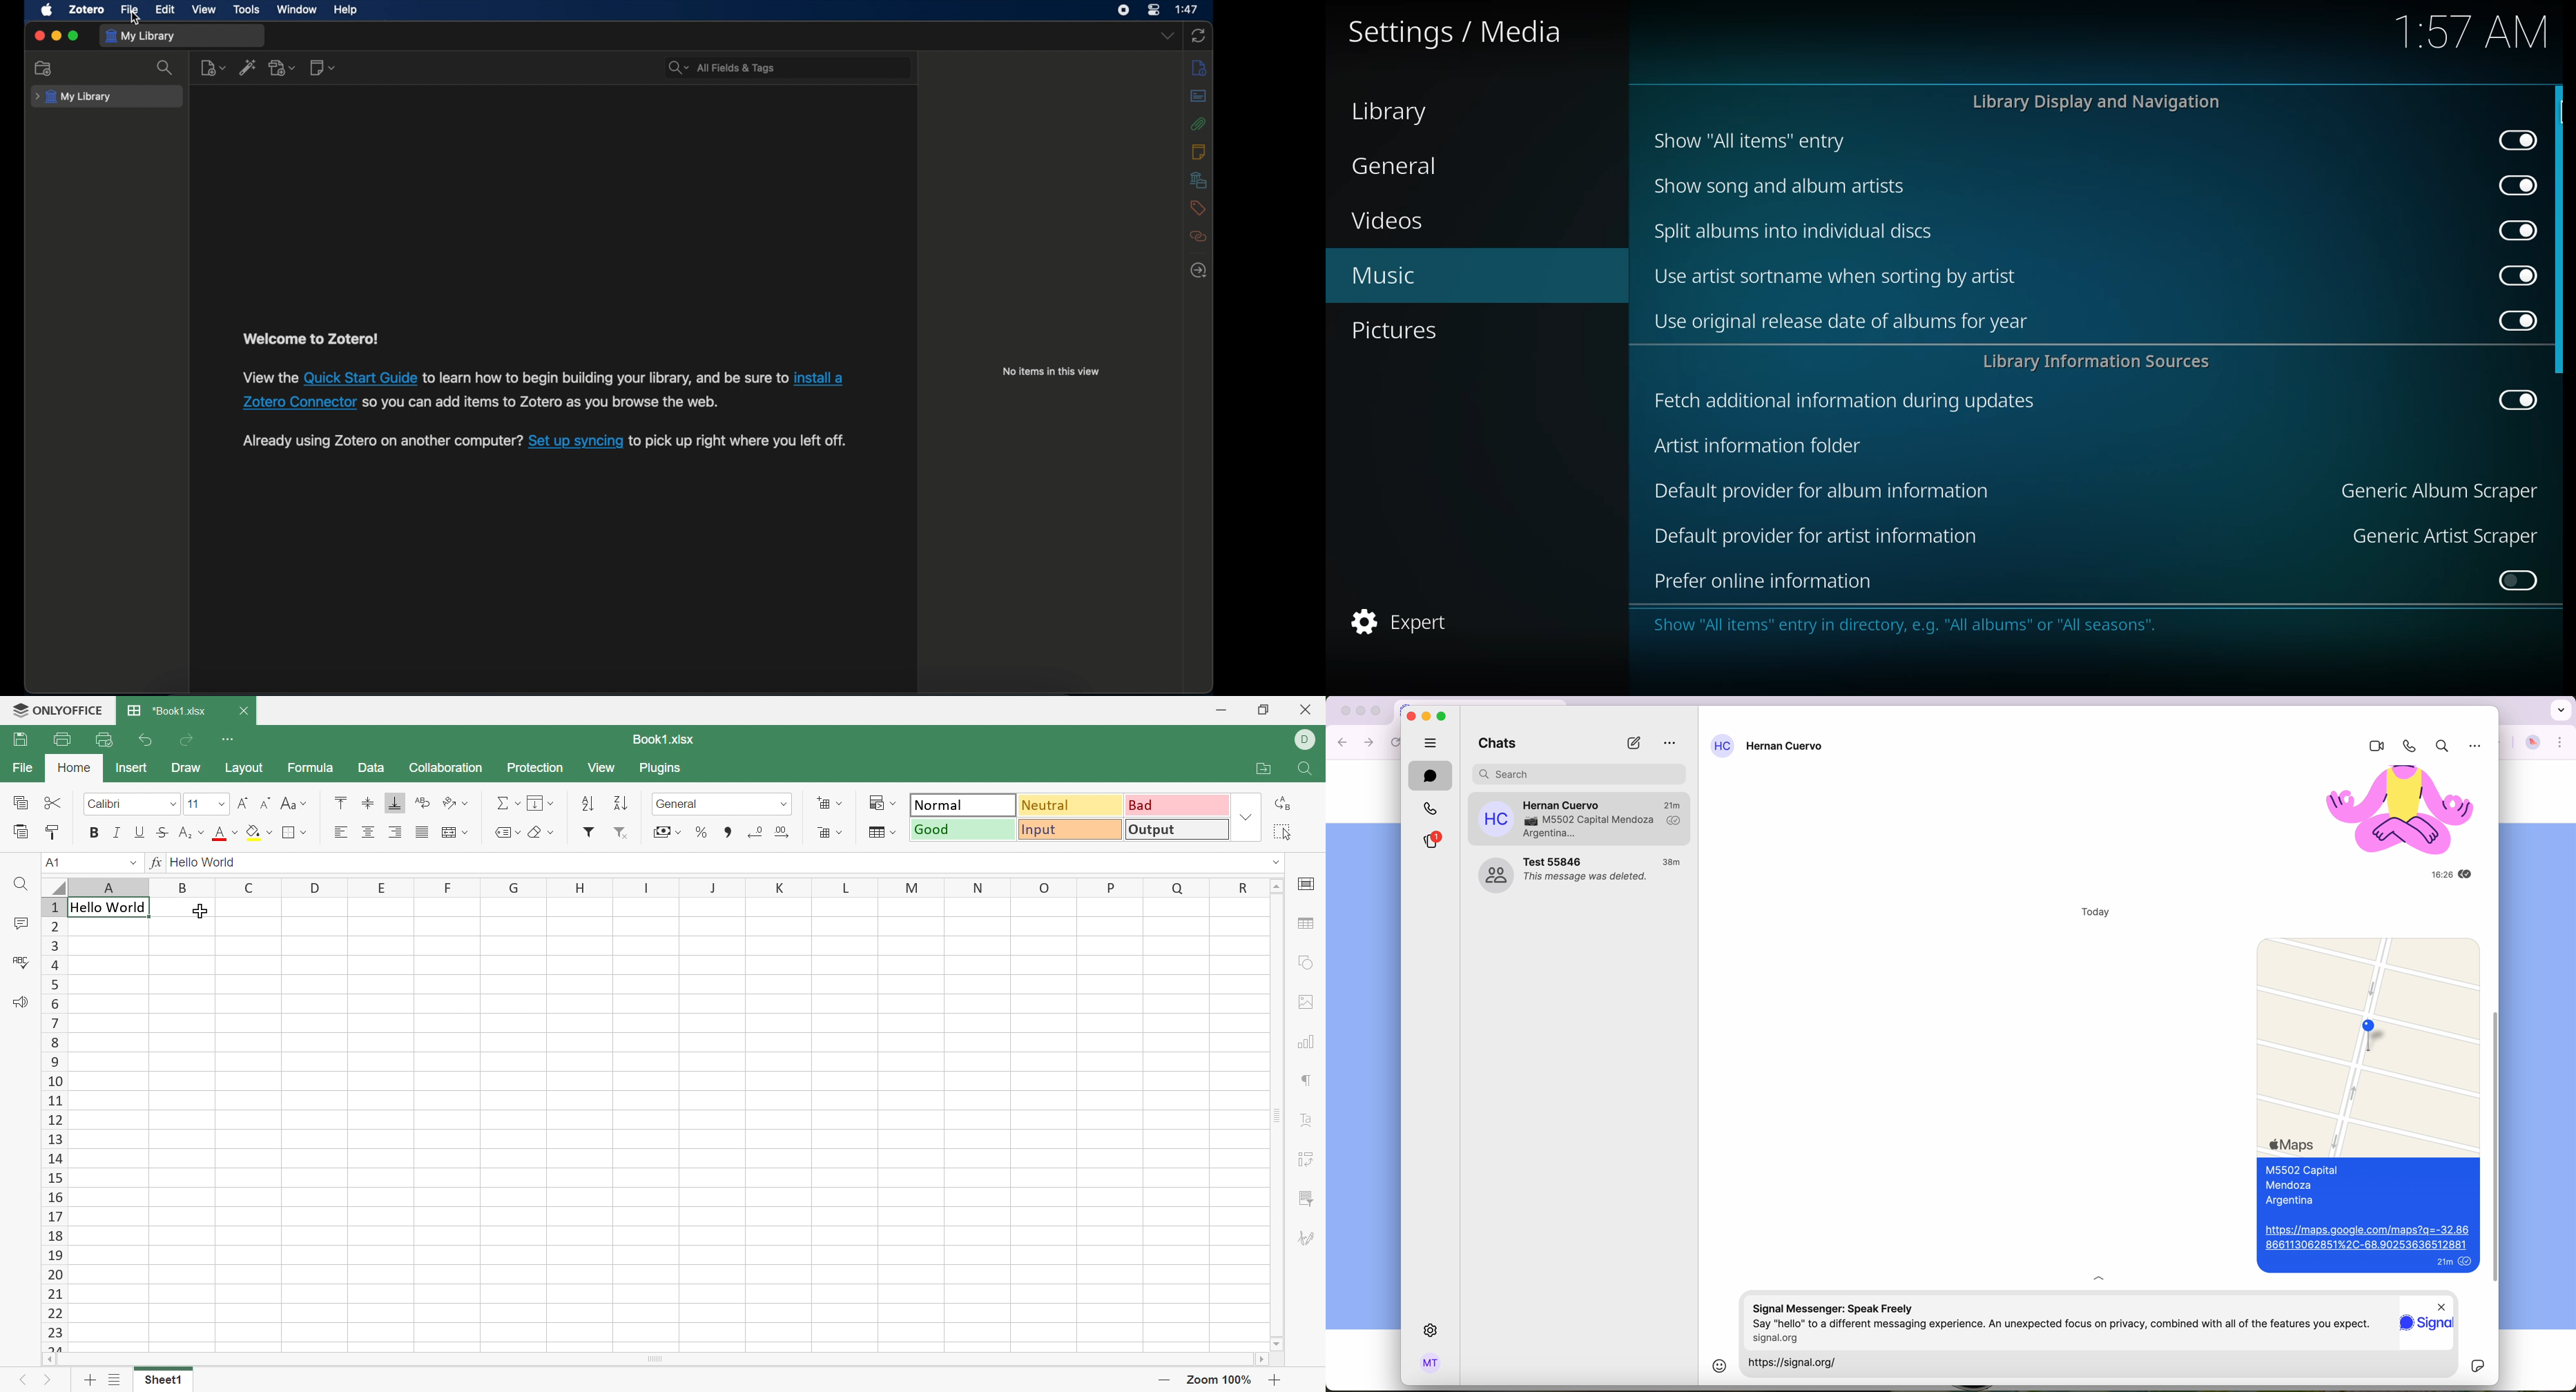 The width and height of the screenshot is (2576, 1400). Describe the element at coordinates (345, 10) in the screenshot. I see `help` at that location.